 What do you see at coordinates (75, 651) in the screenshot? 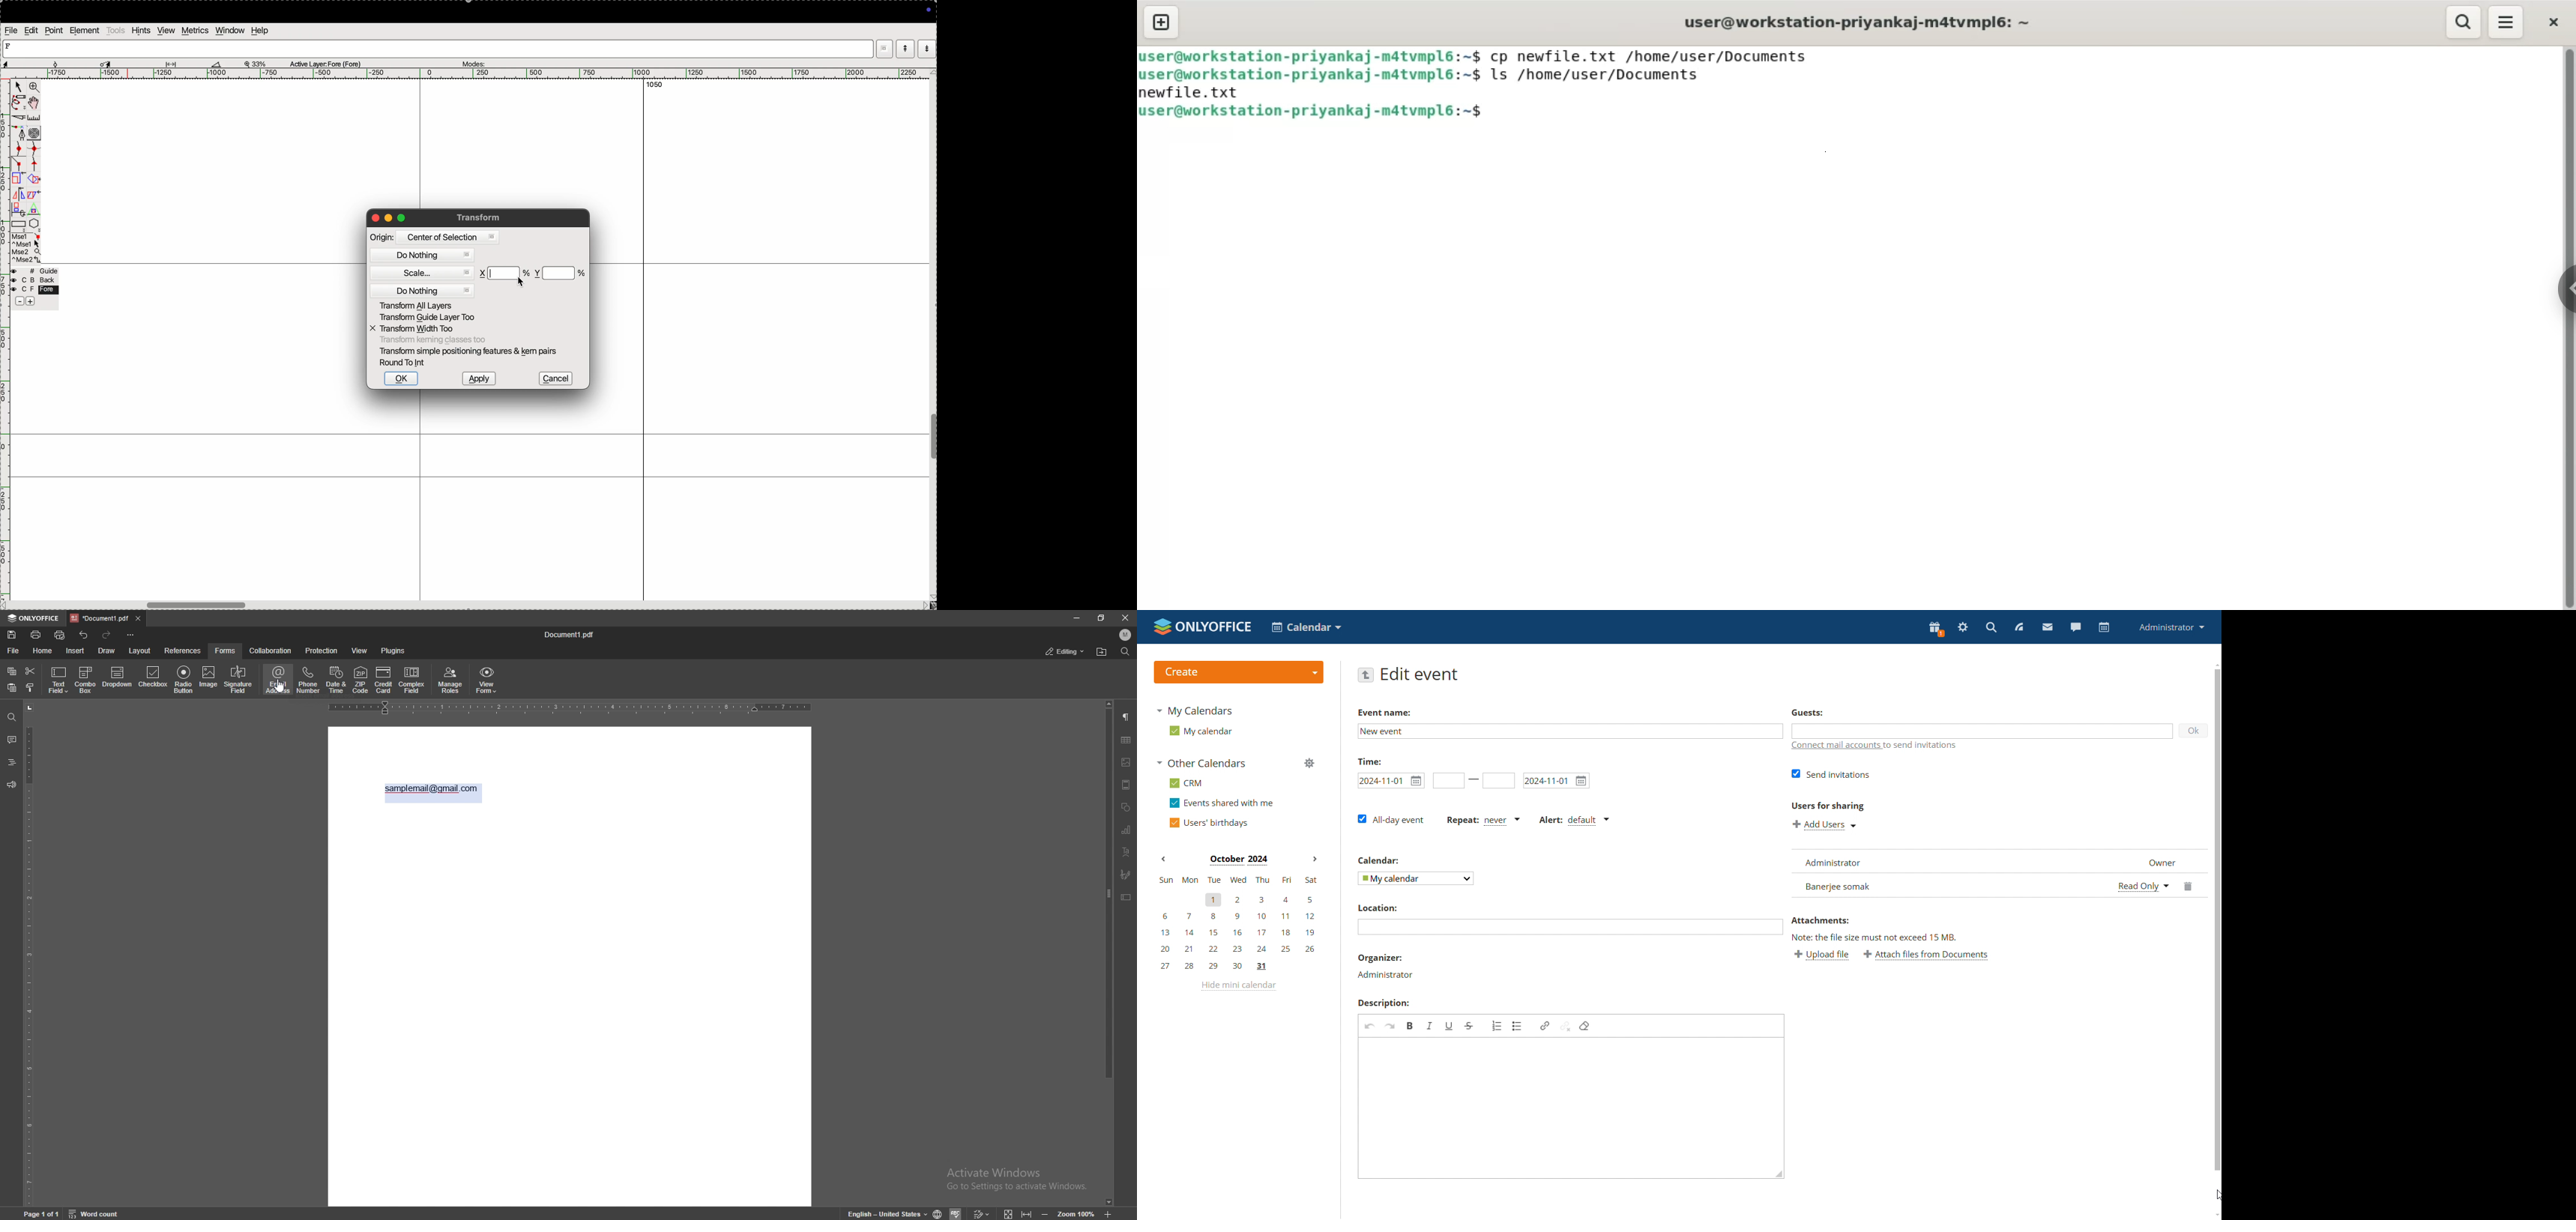
I see `insert` at bounding box center [75, 651].